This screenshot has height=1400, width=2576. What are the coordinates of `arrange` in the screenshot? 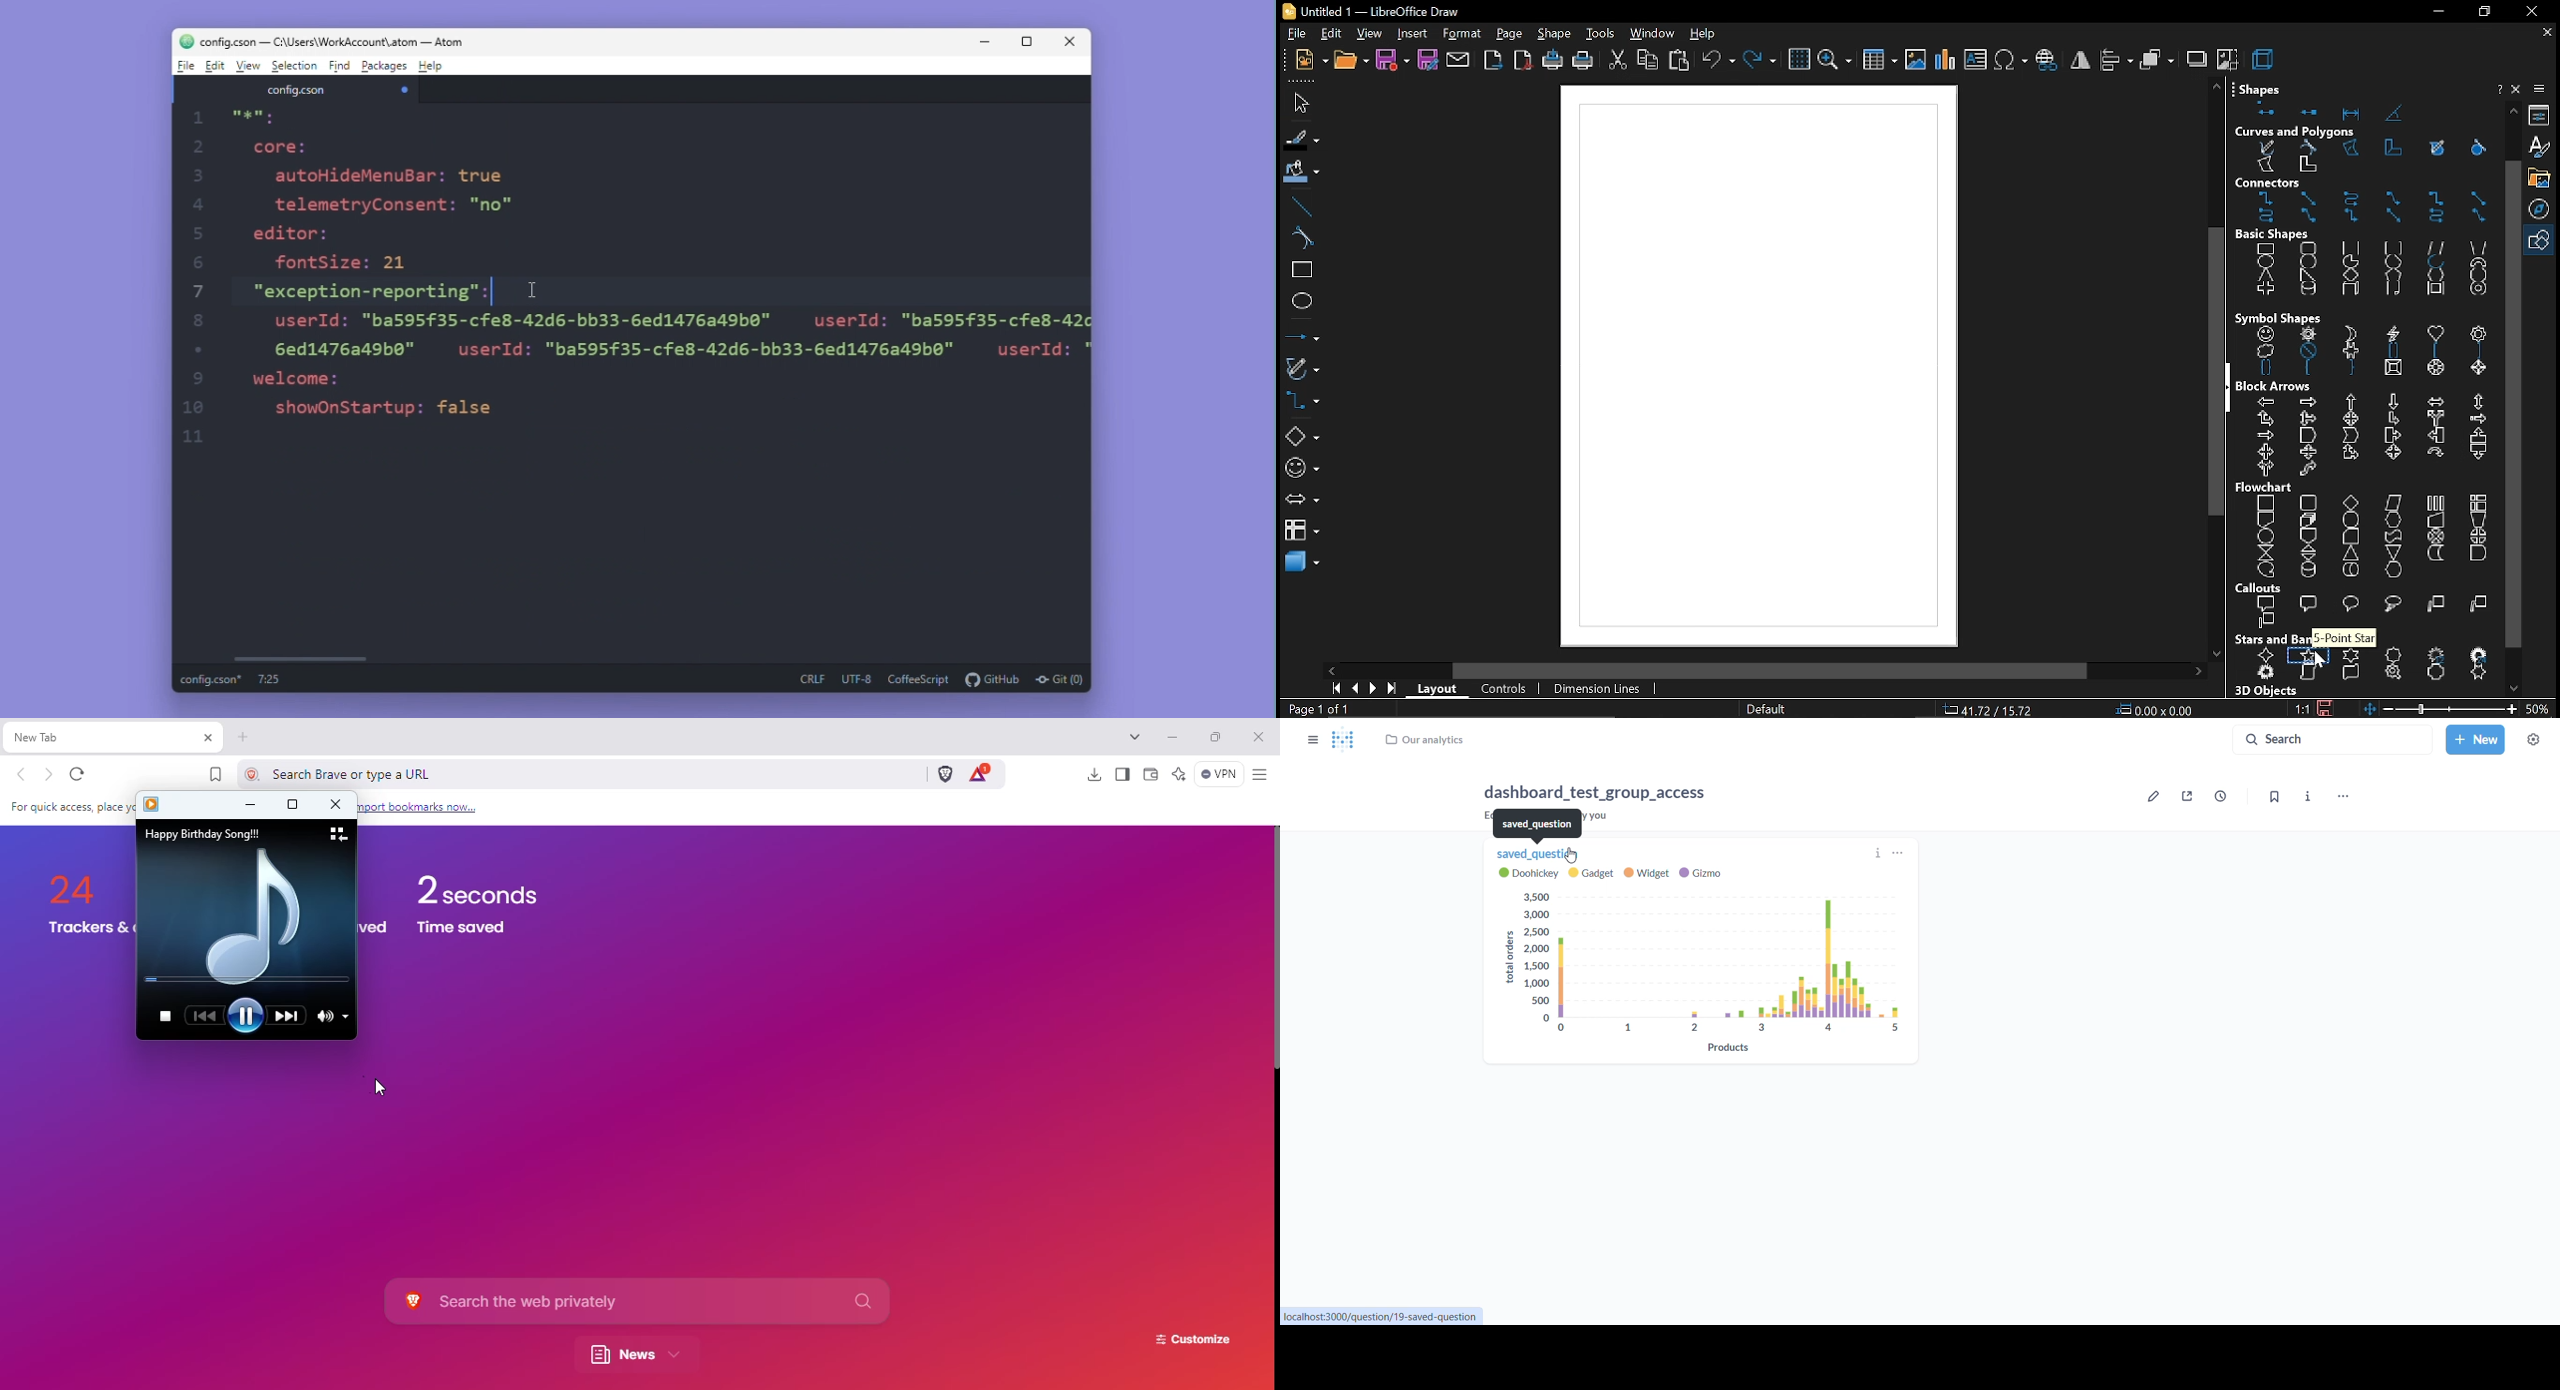 It's located at (2158, 61).